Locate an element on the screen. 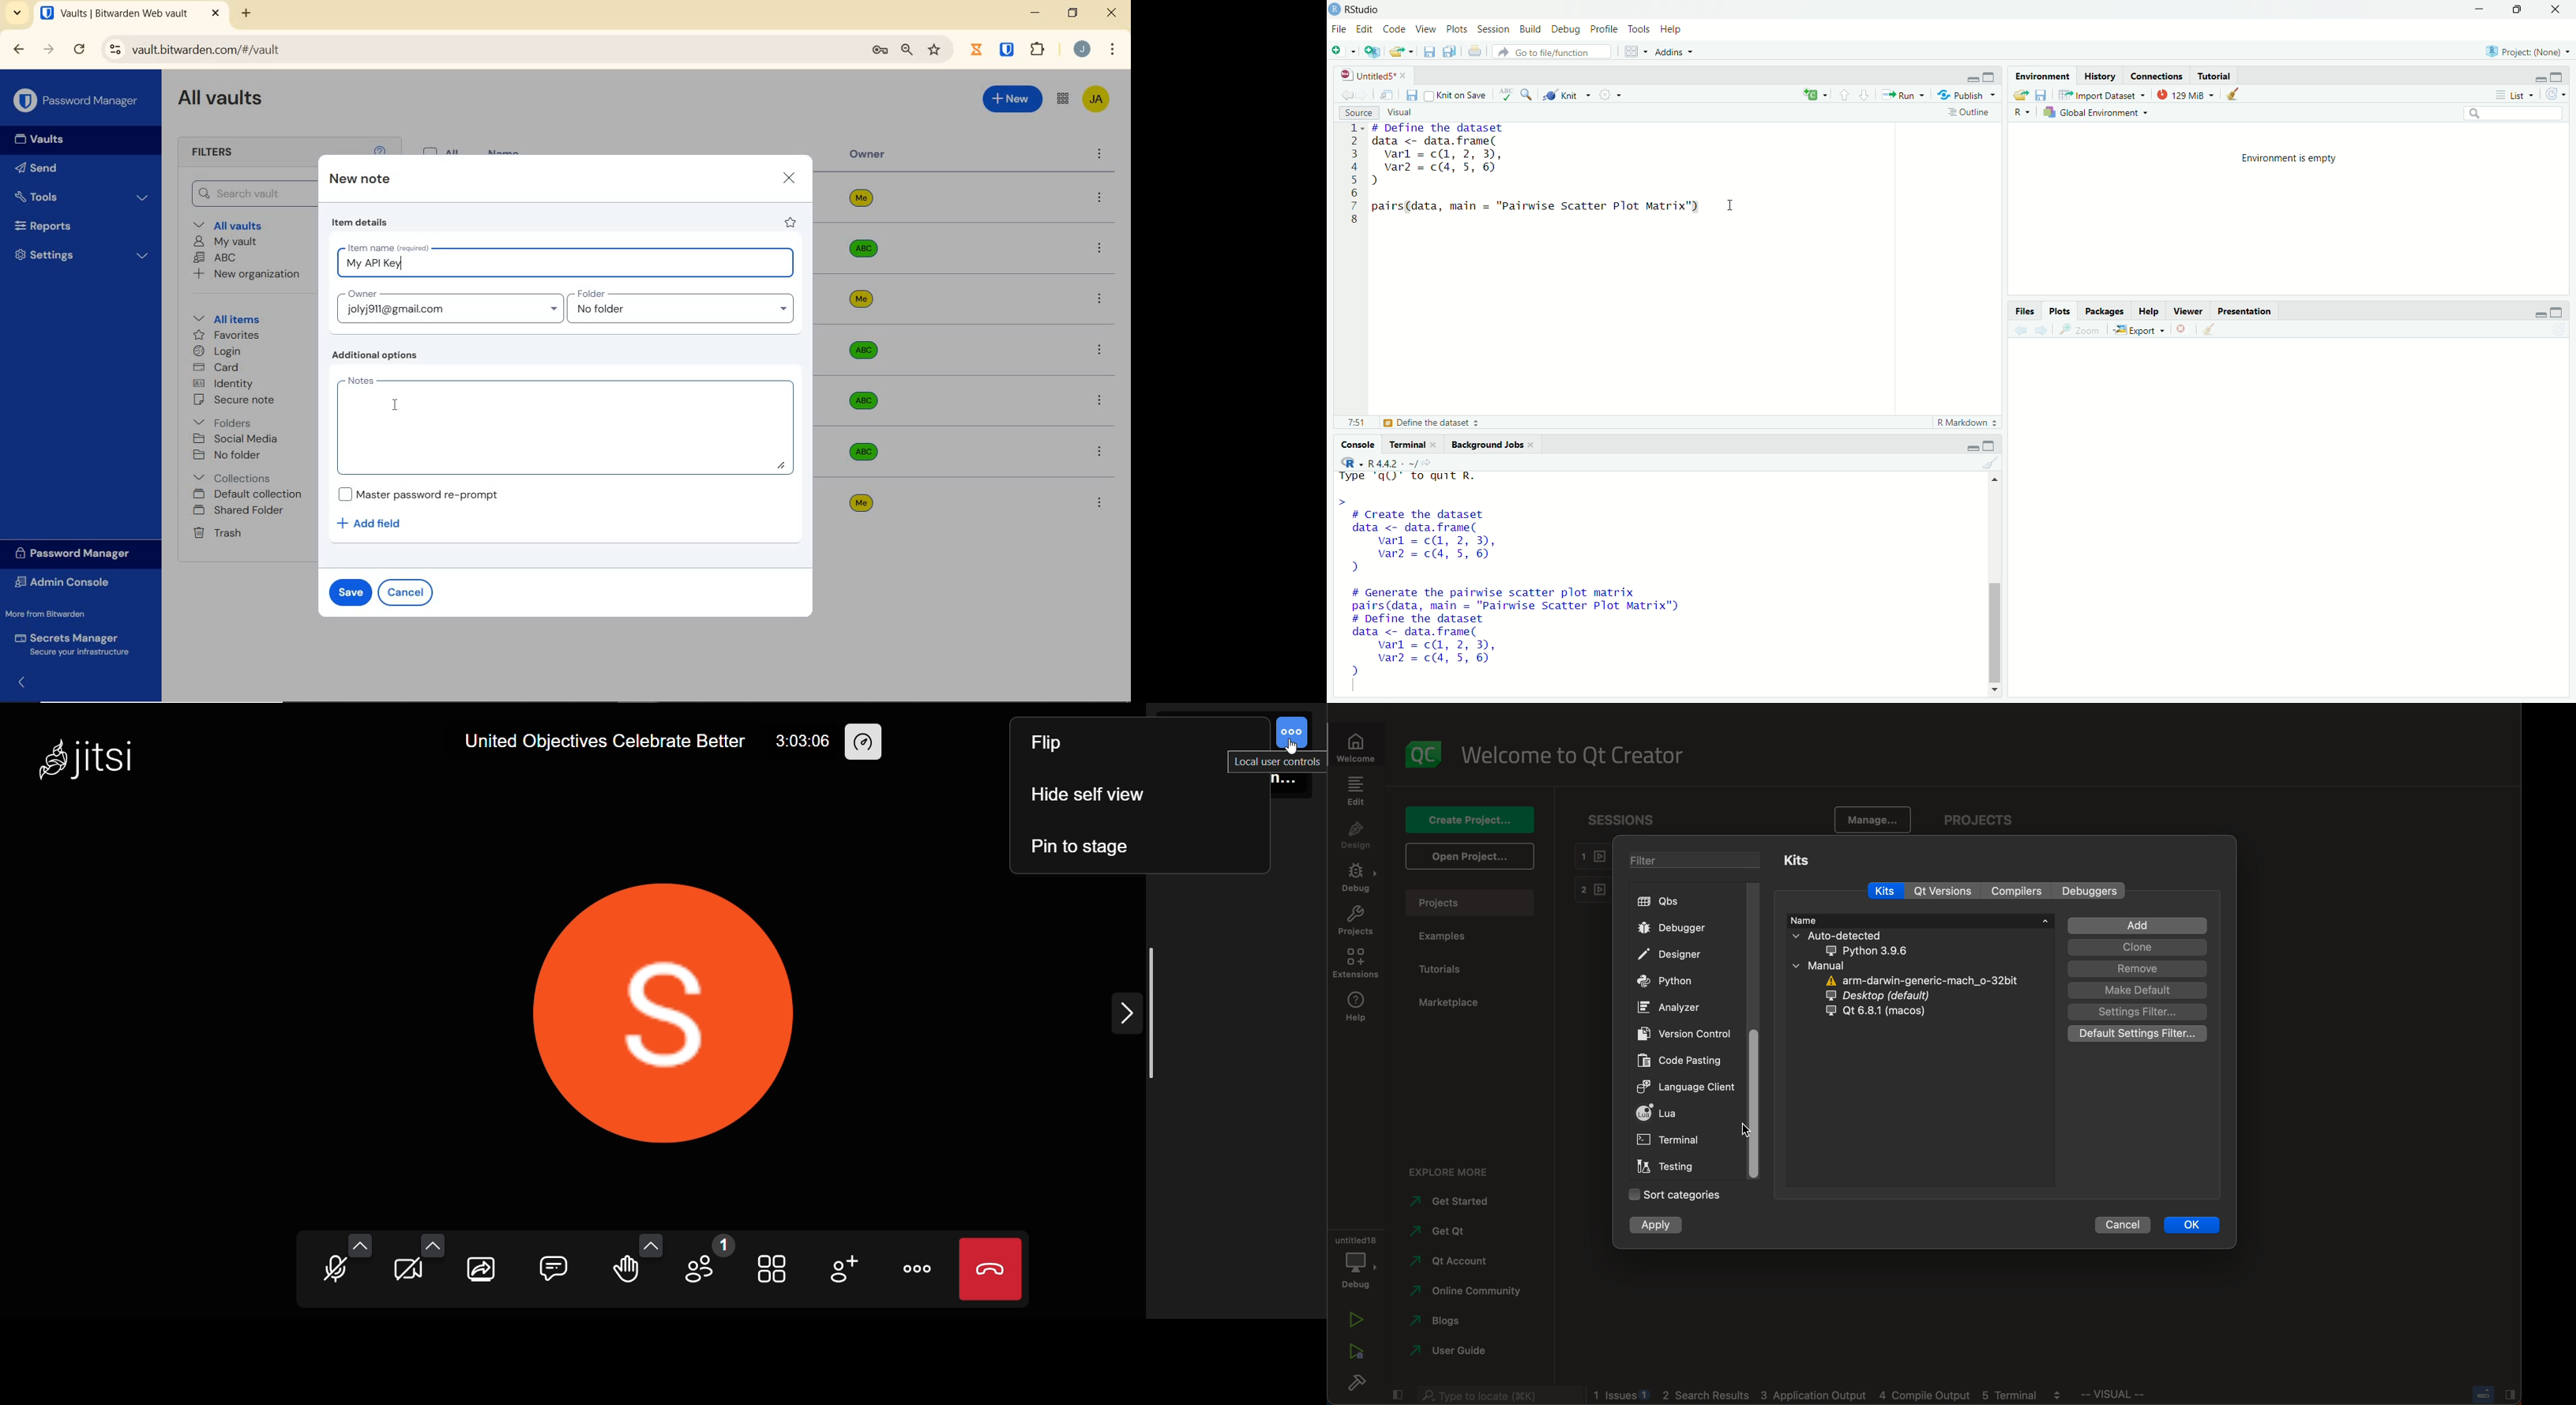 The image size is (2576, 1428). Save current document (Ctrl + S) is located at coordinates (1413, 94).